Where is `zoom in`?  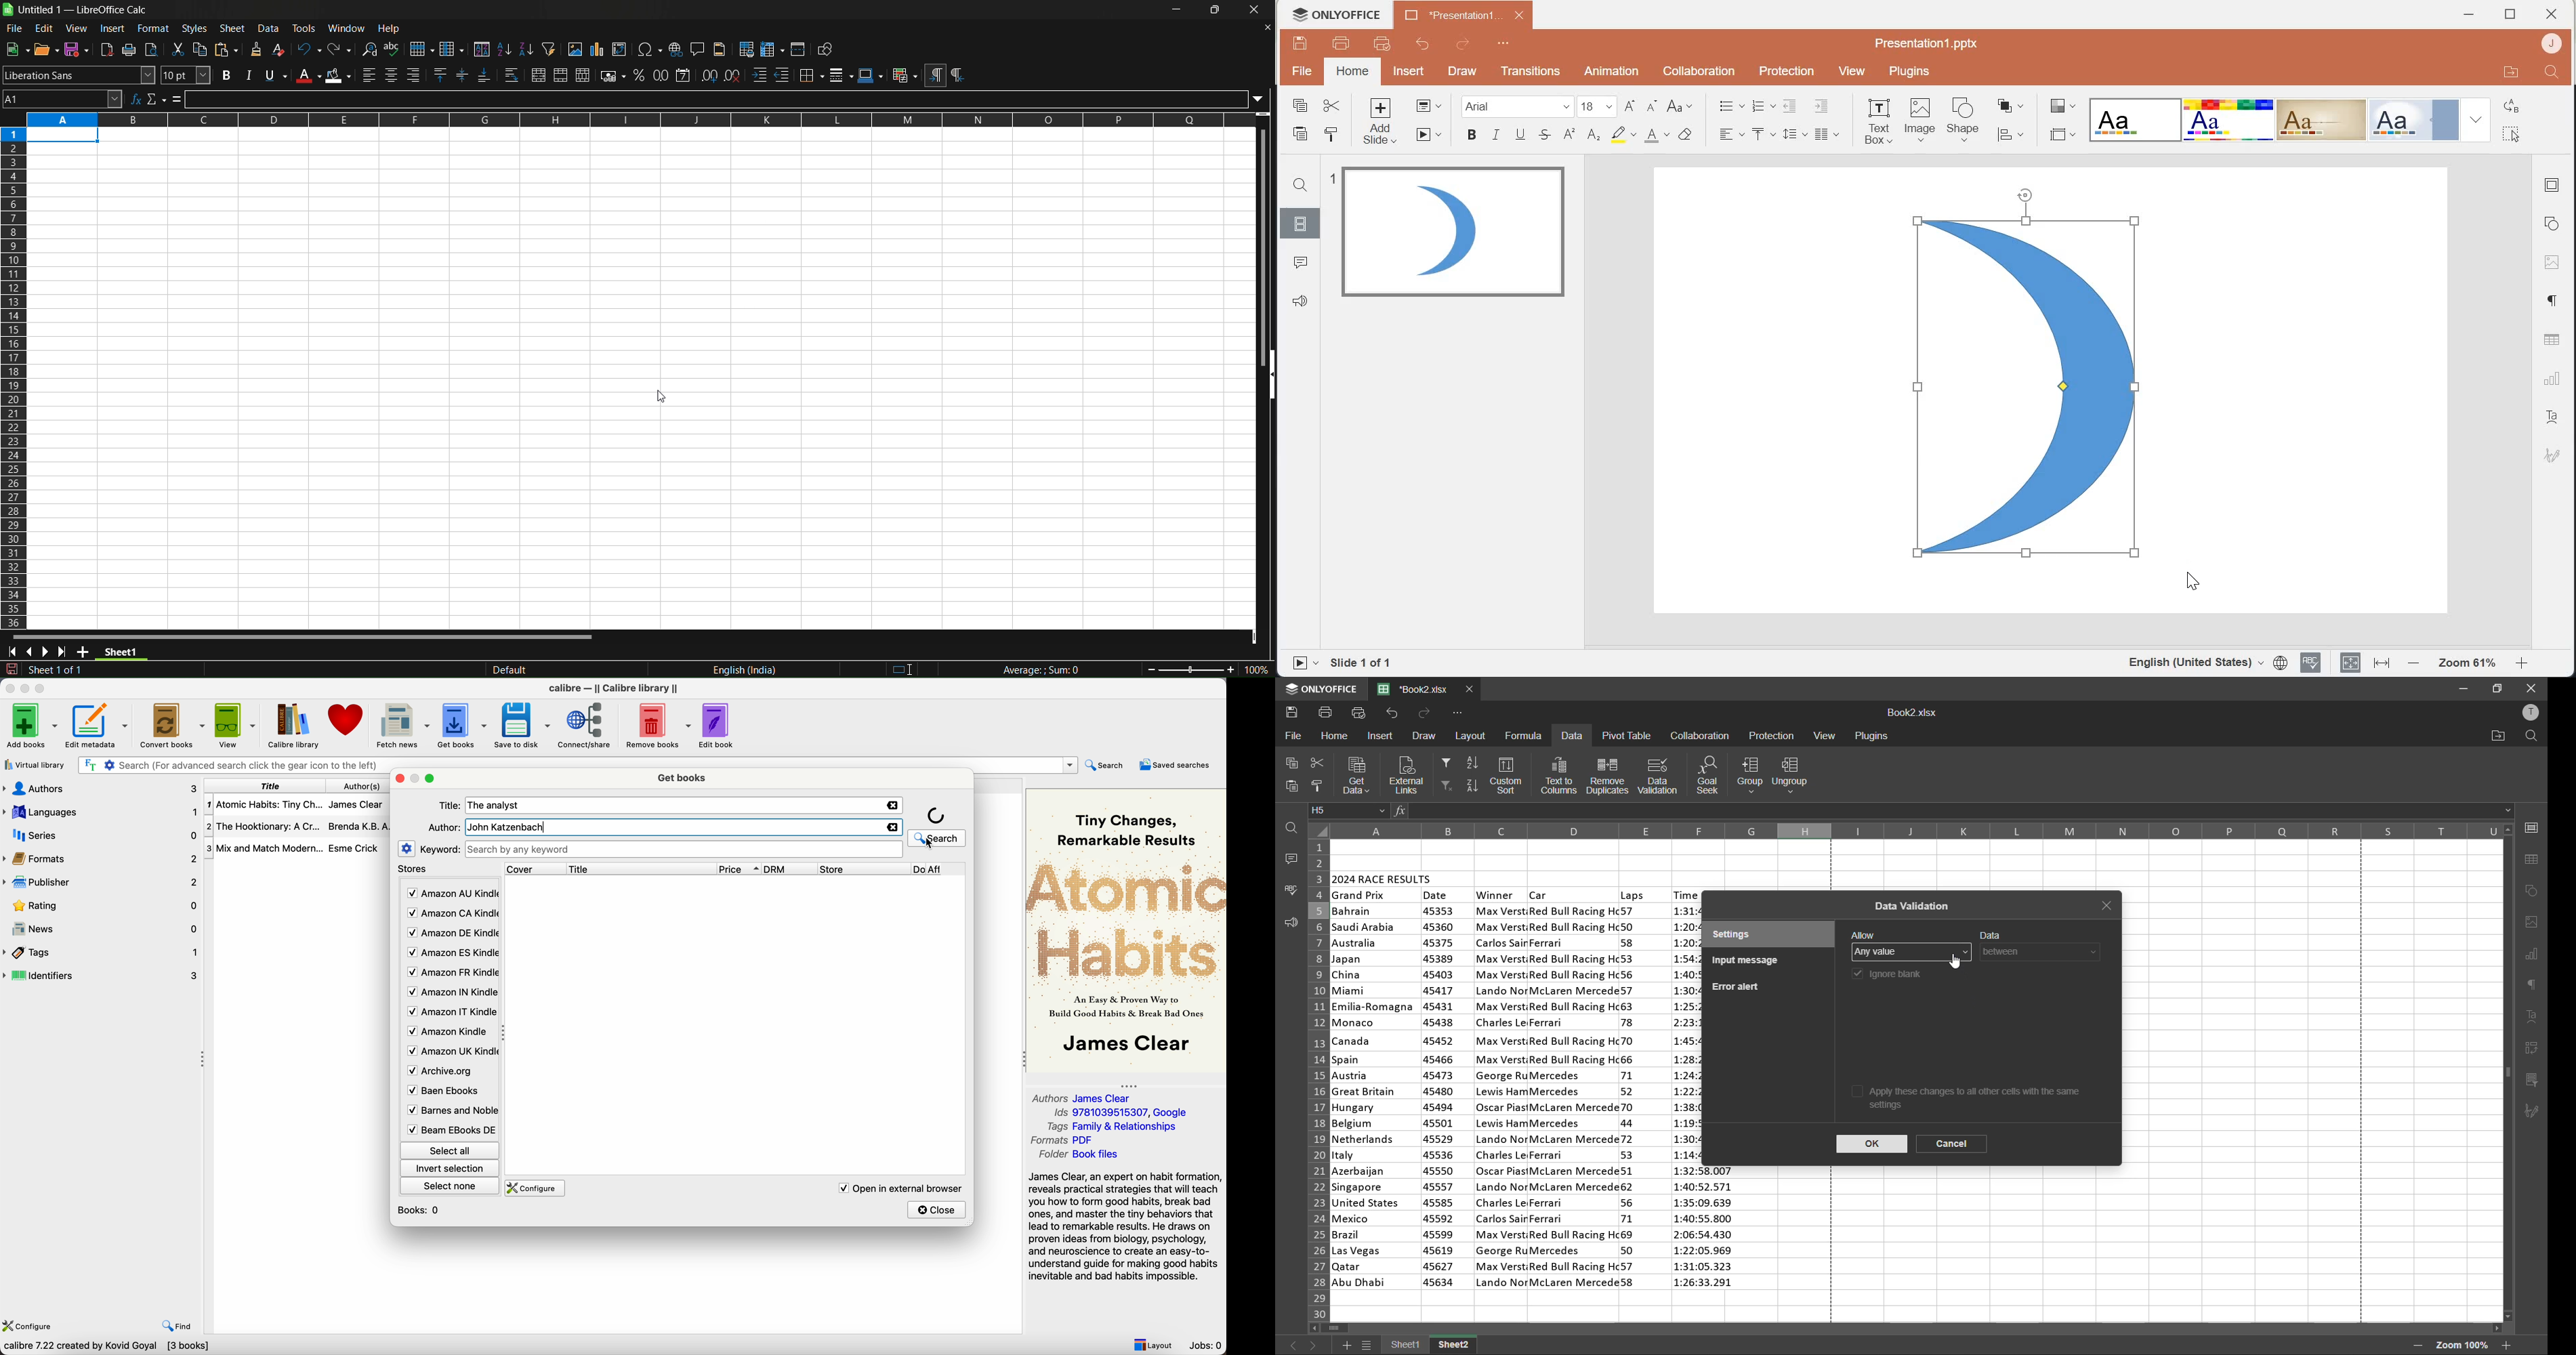
zoom in is located at coordinates (2507, 1345).